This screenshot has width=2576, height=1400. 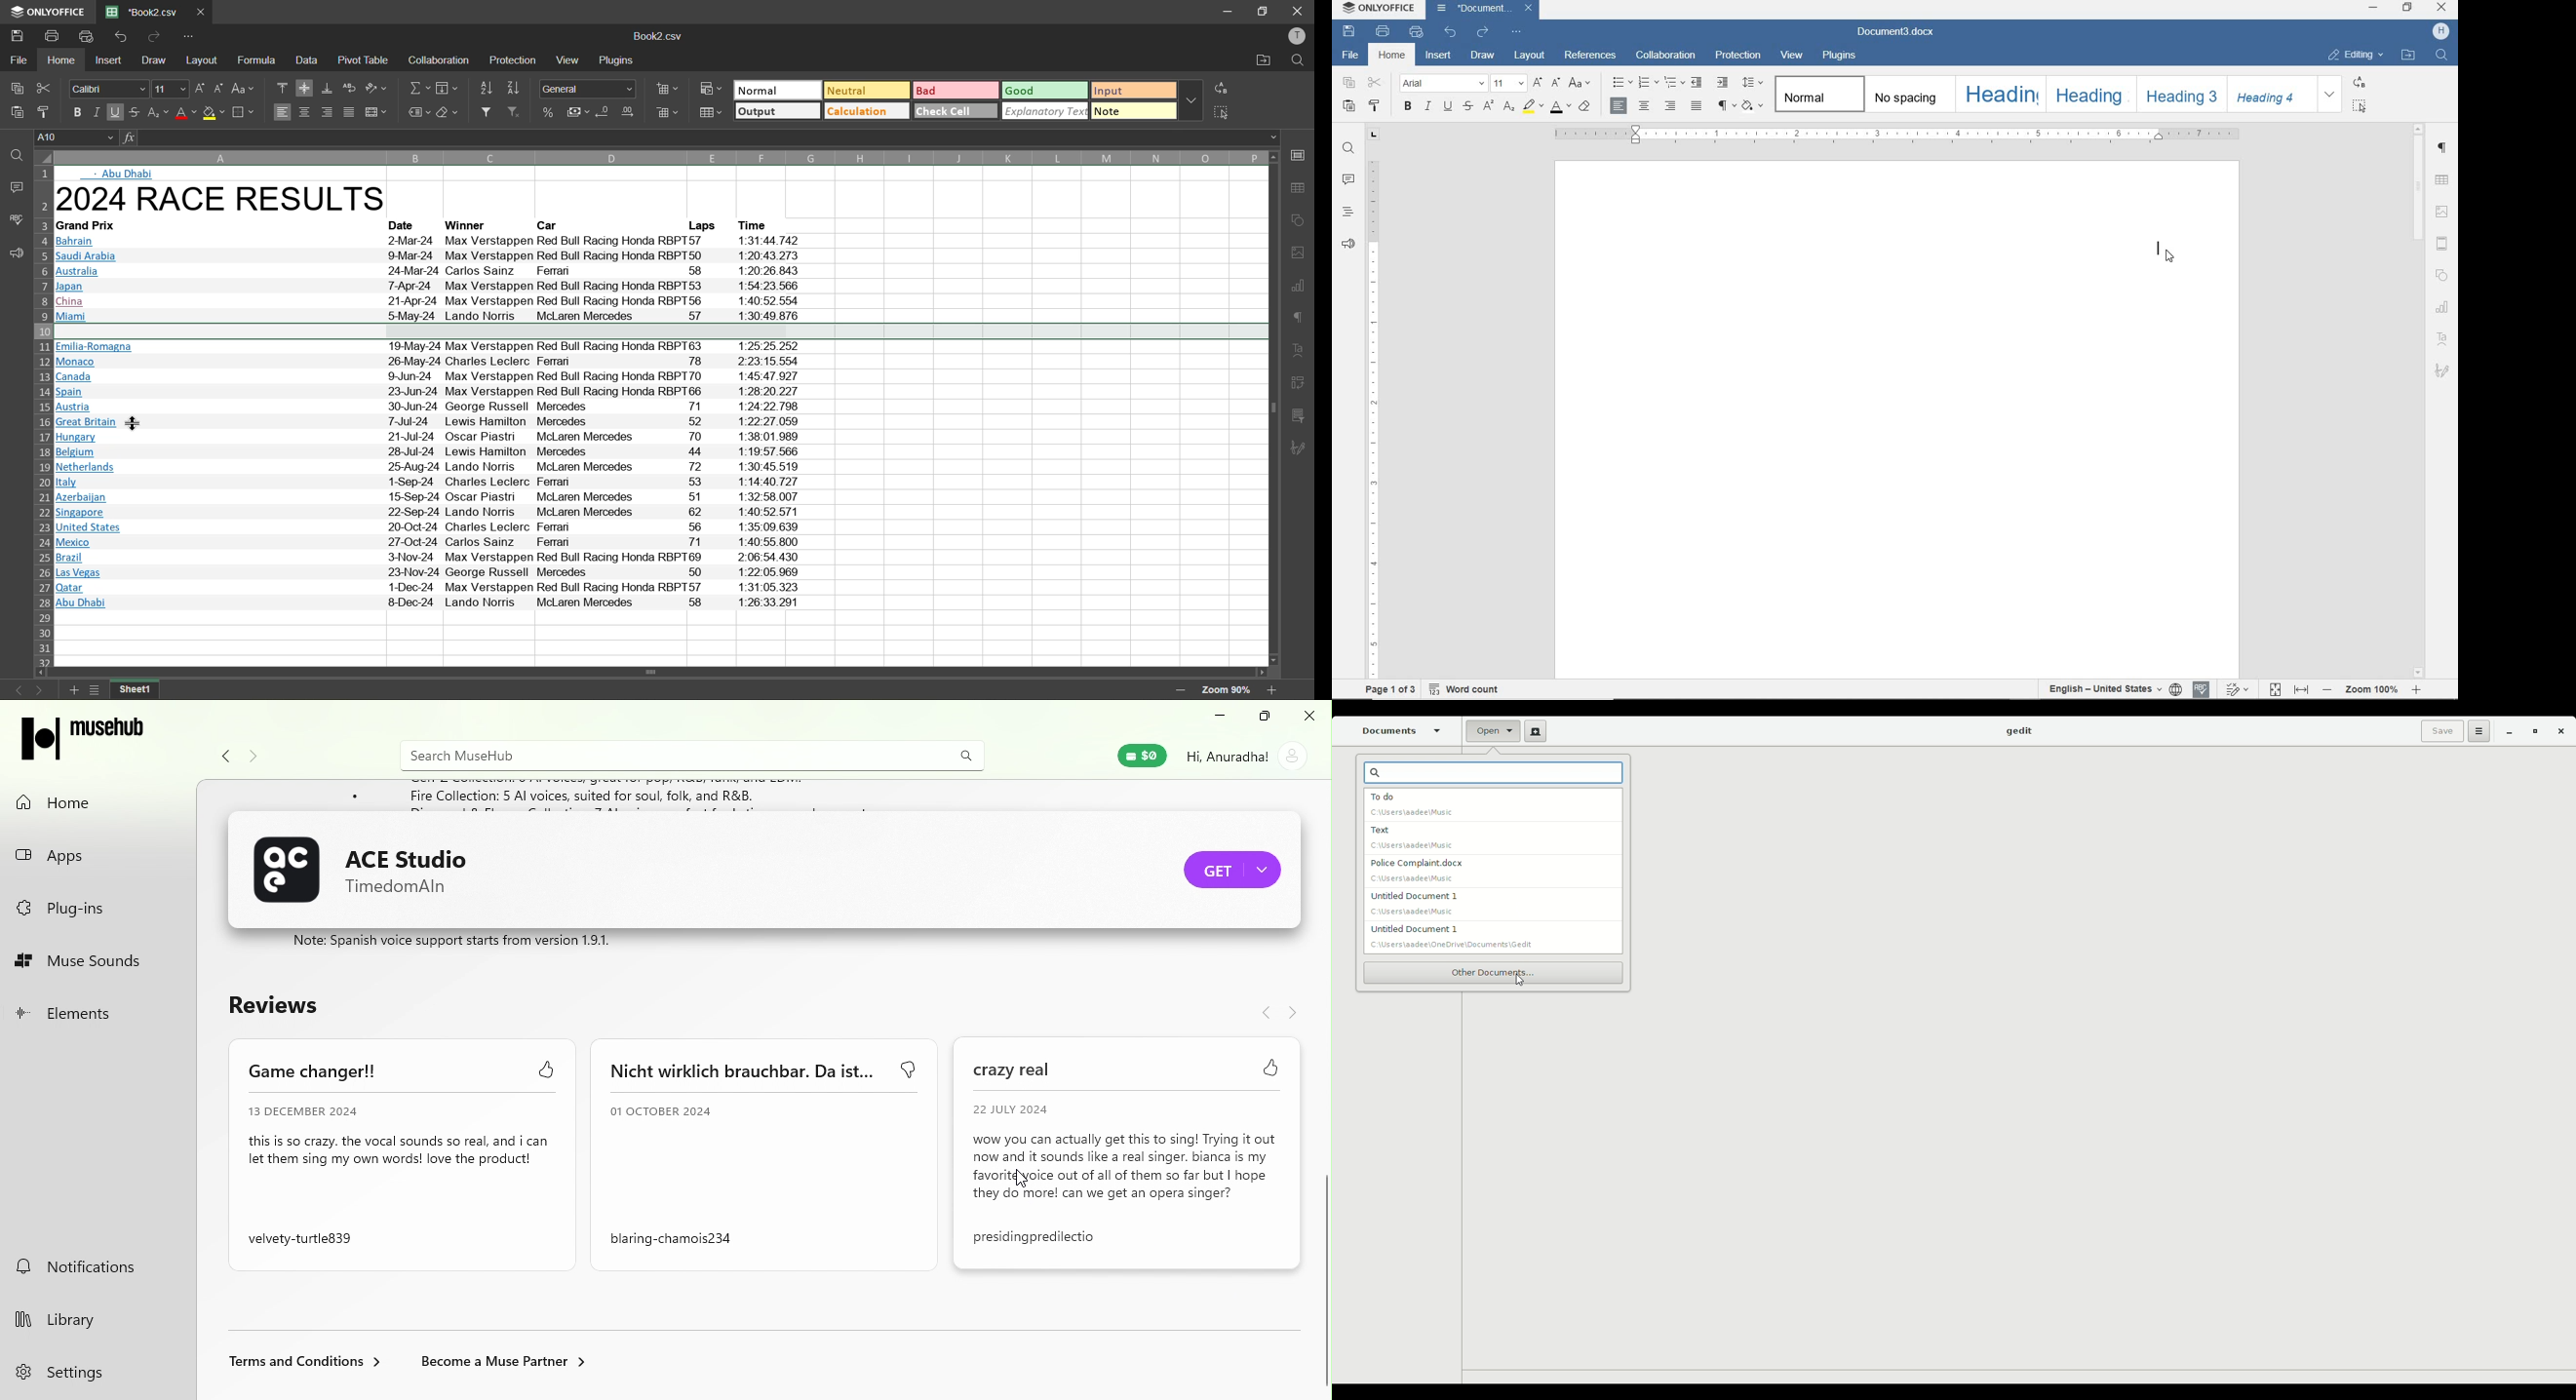 What do you see at coordinates (155, 38) in the screenshot?
I see `redo` at bounding box center [155, 38].